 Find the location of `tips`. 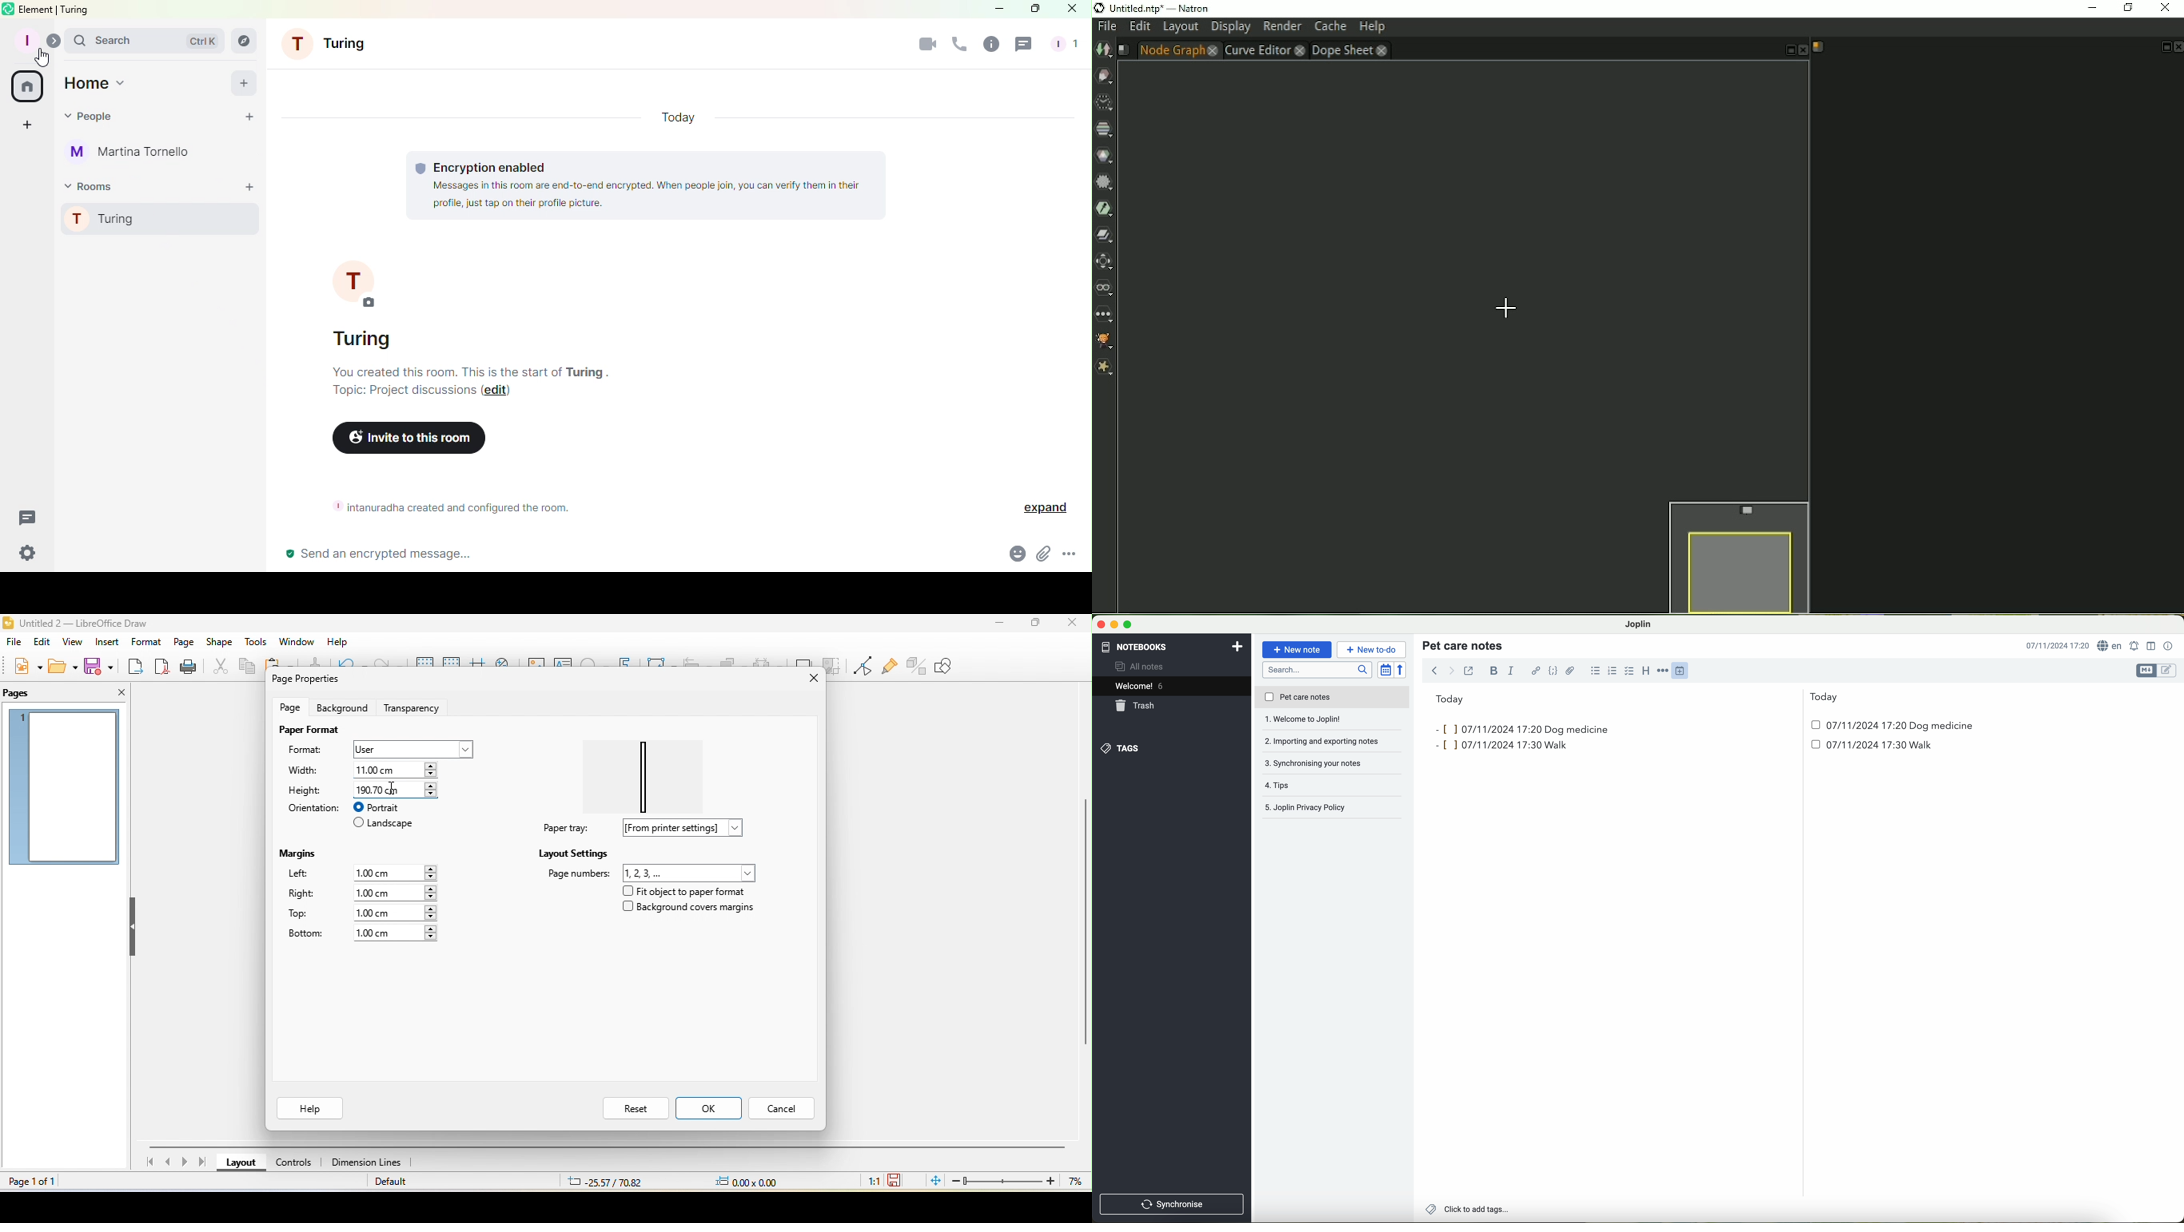

tips is located at coordinates (1332, 764).